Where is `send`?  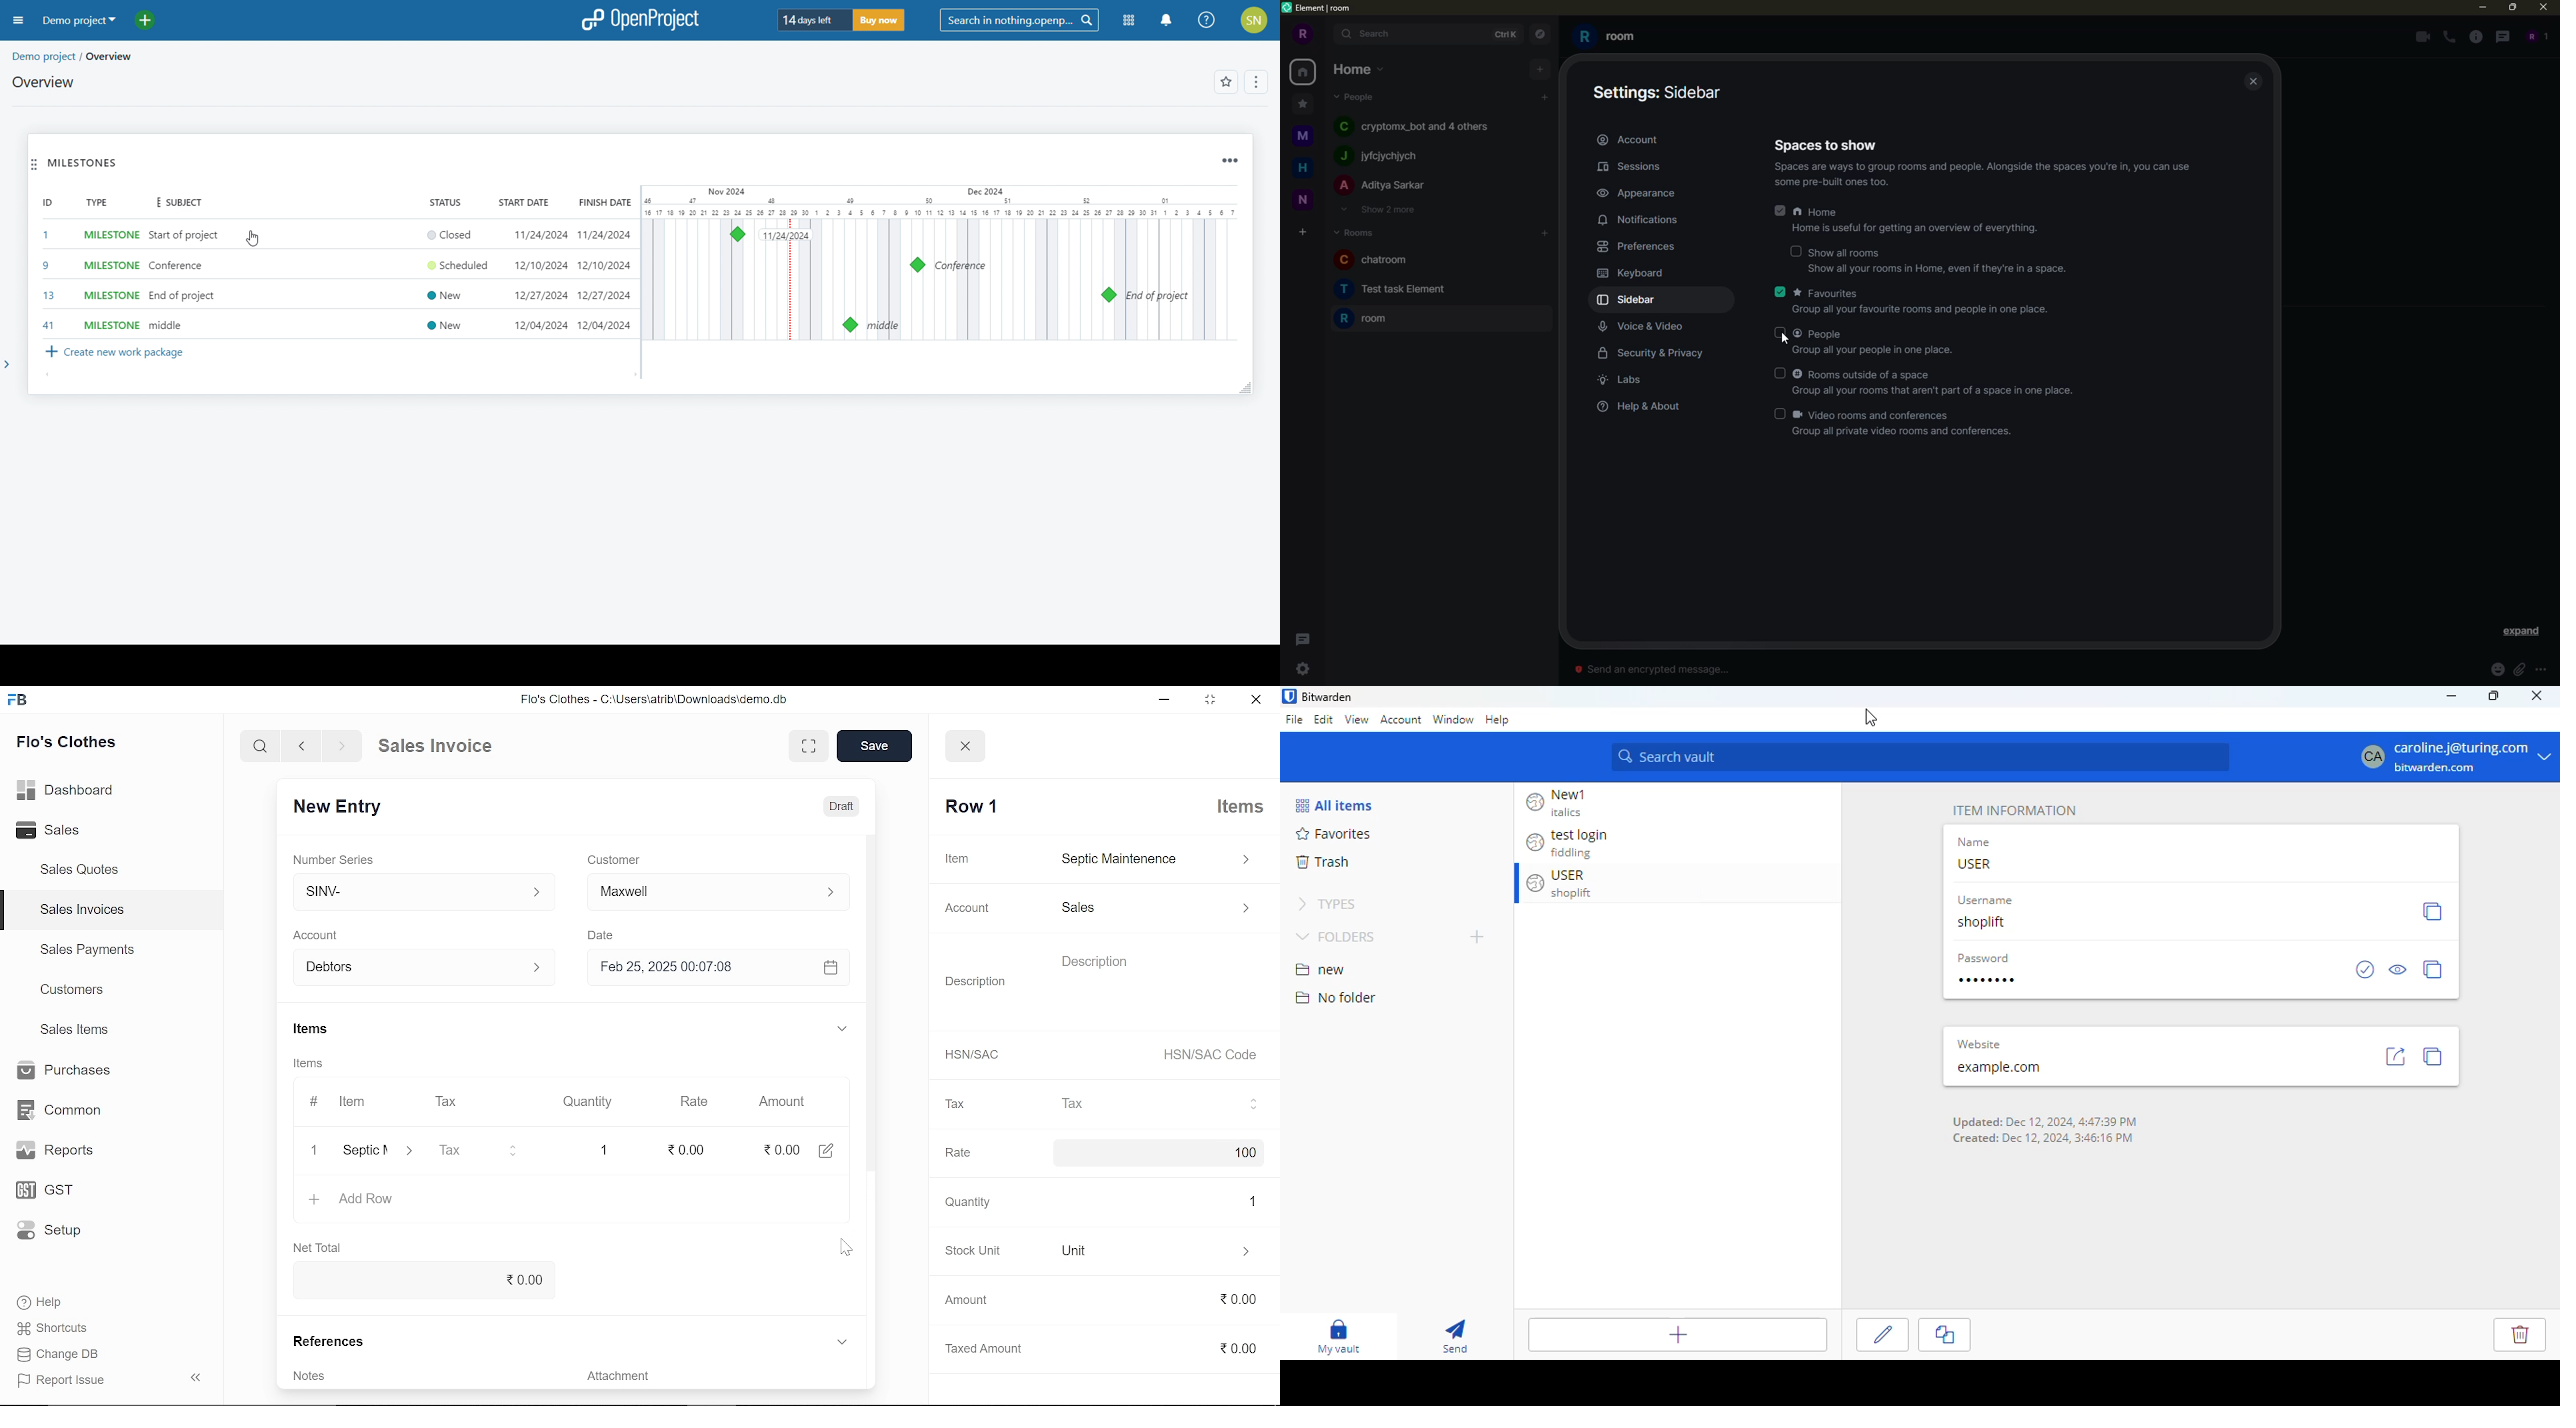
send is located at coordinates (1454, 1334).